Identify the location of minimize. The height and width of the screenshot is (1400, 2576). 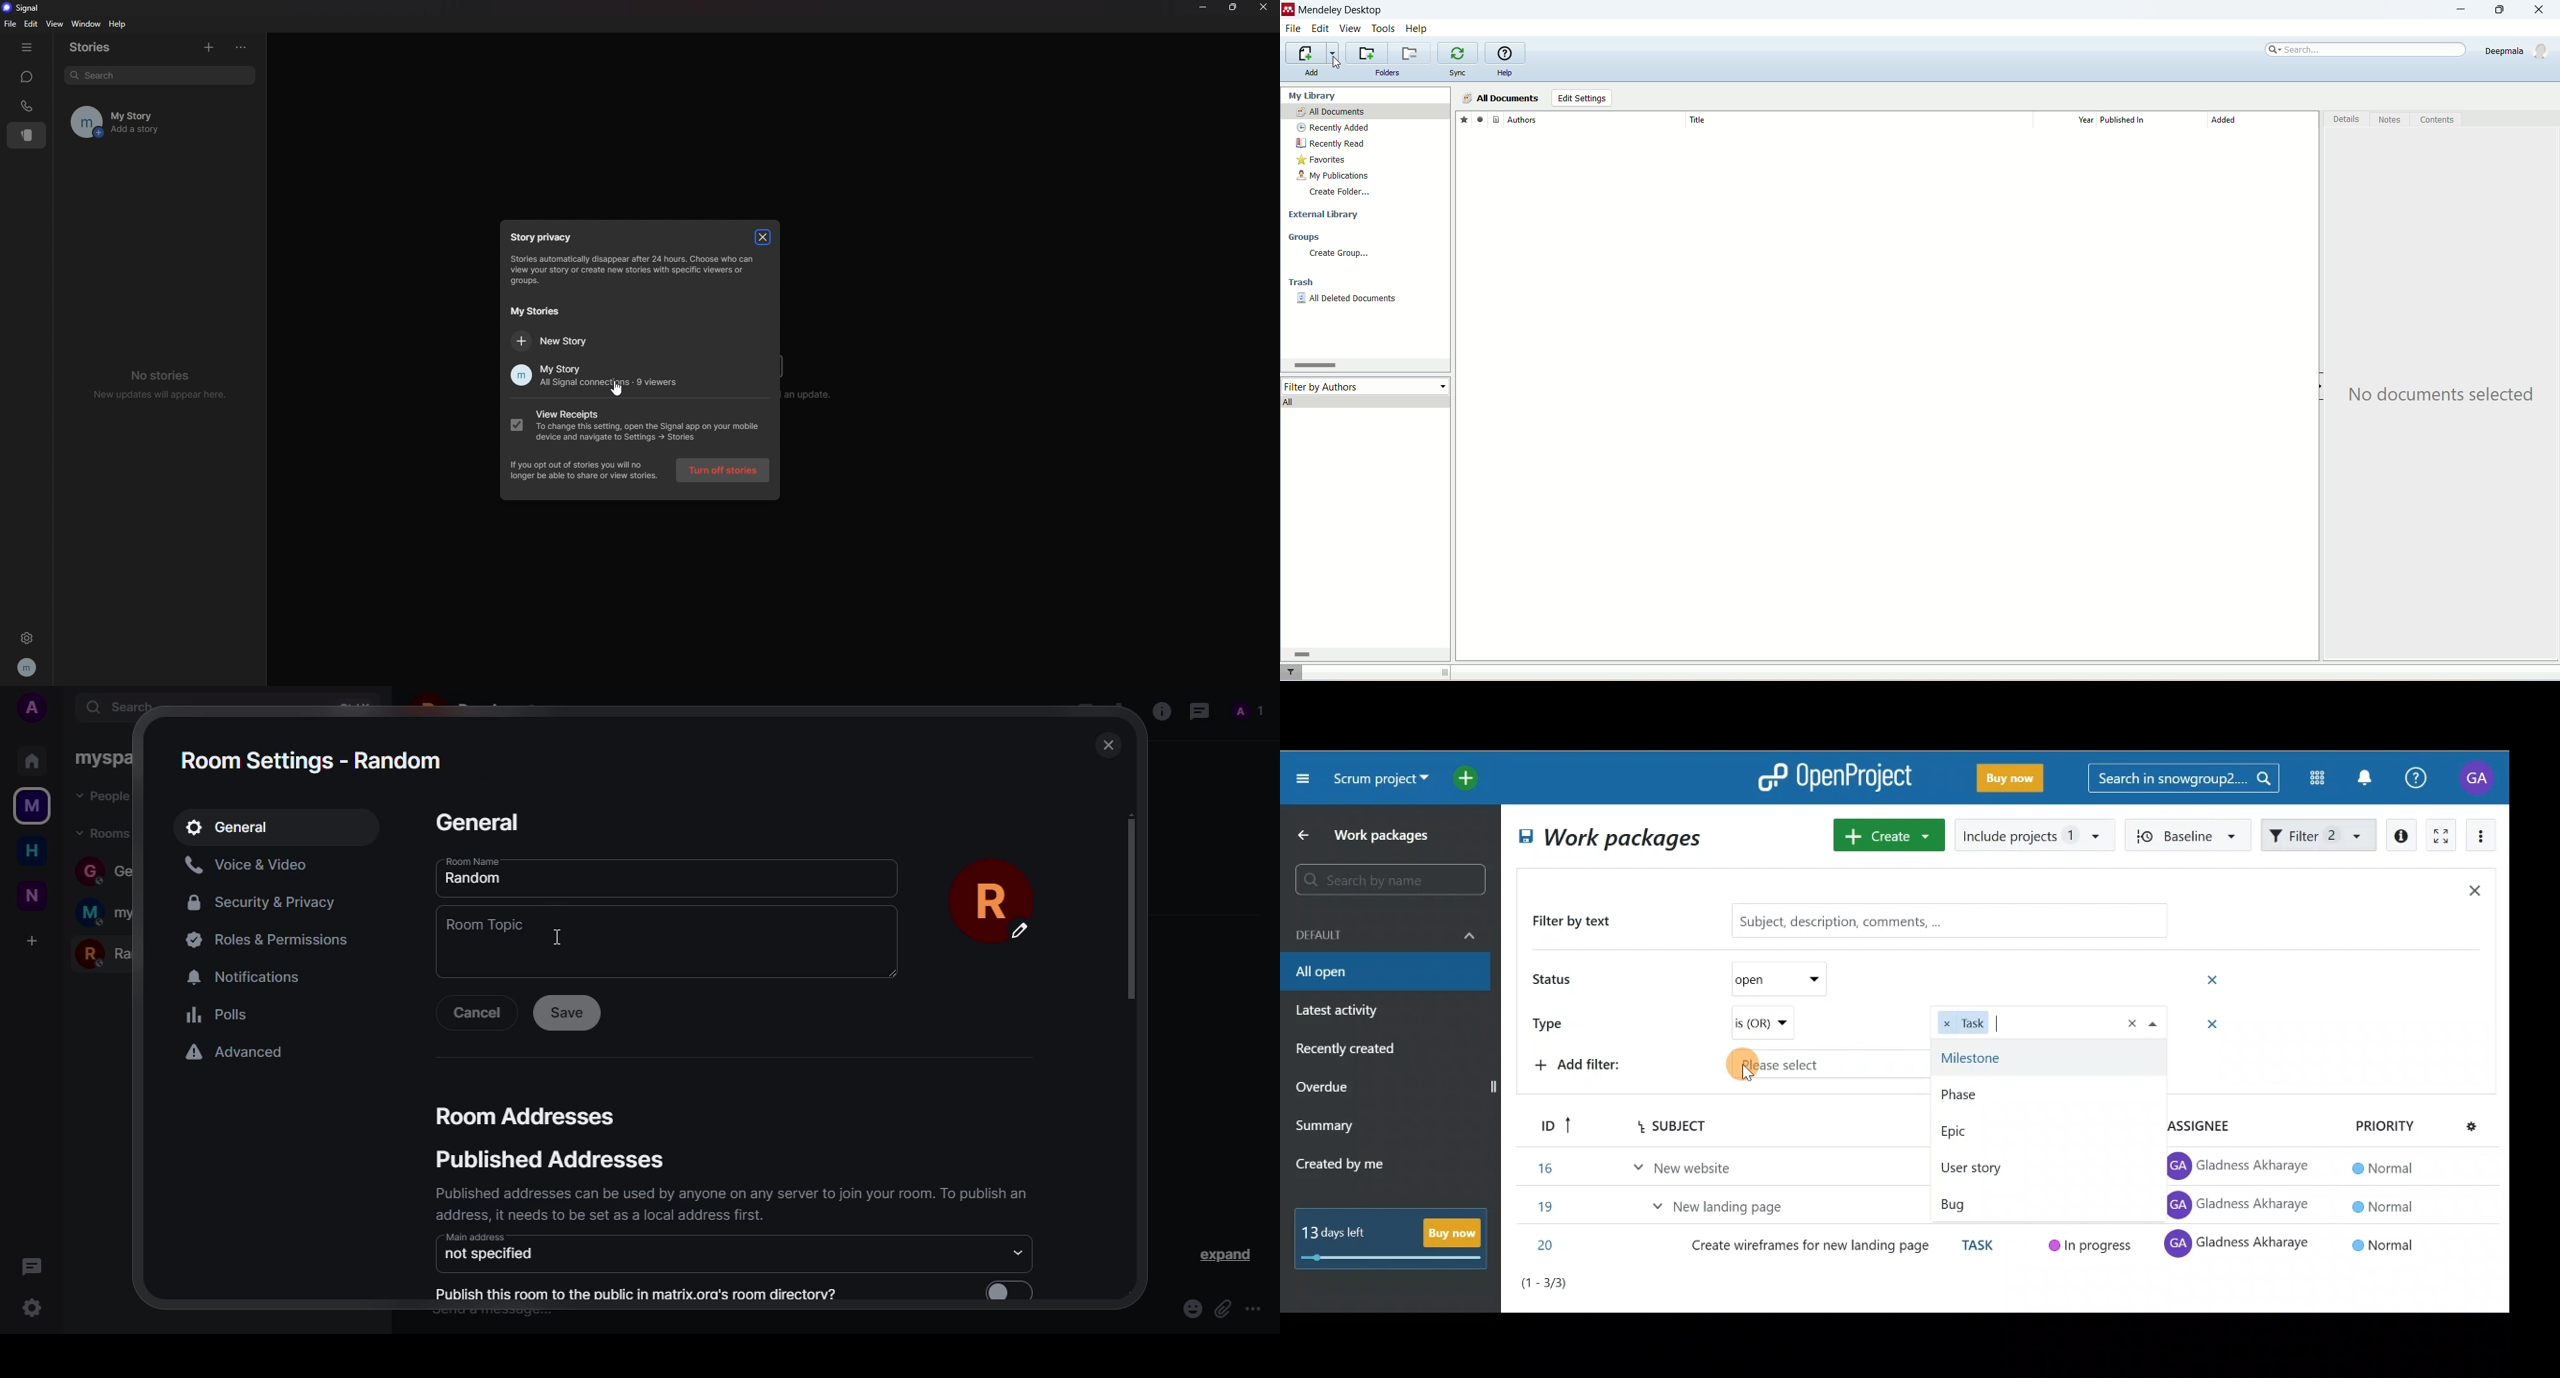
(2458, 10).